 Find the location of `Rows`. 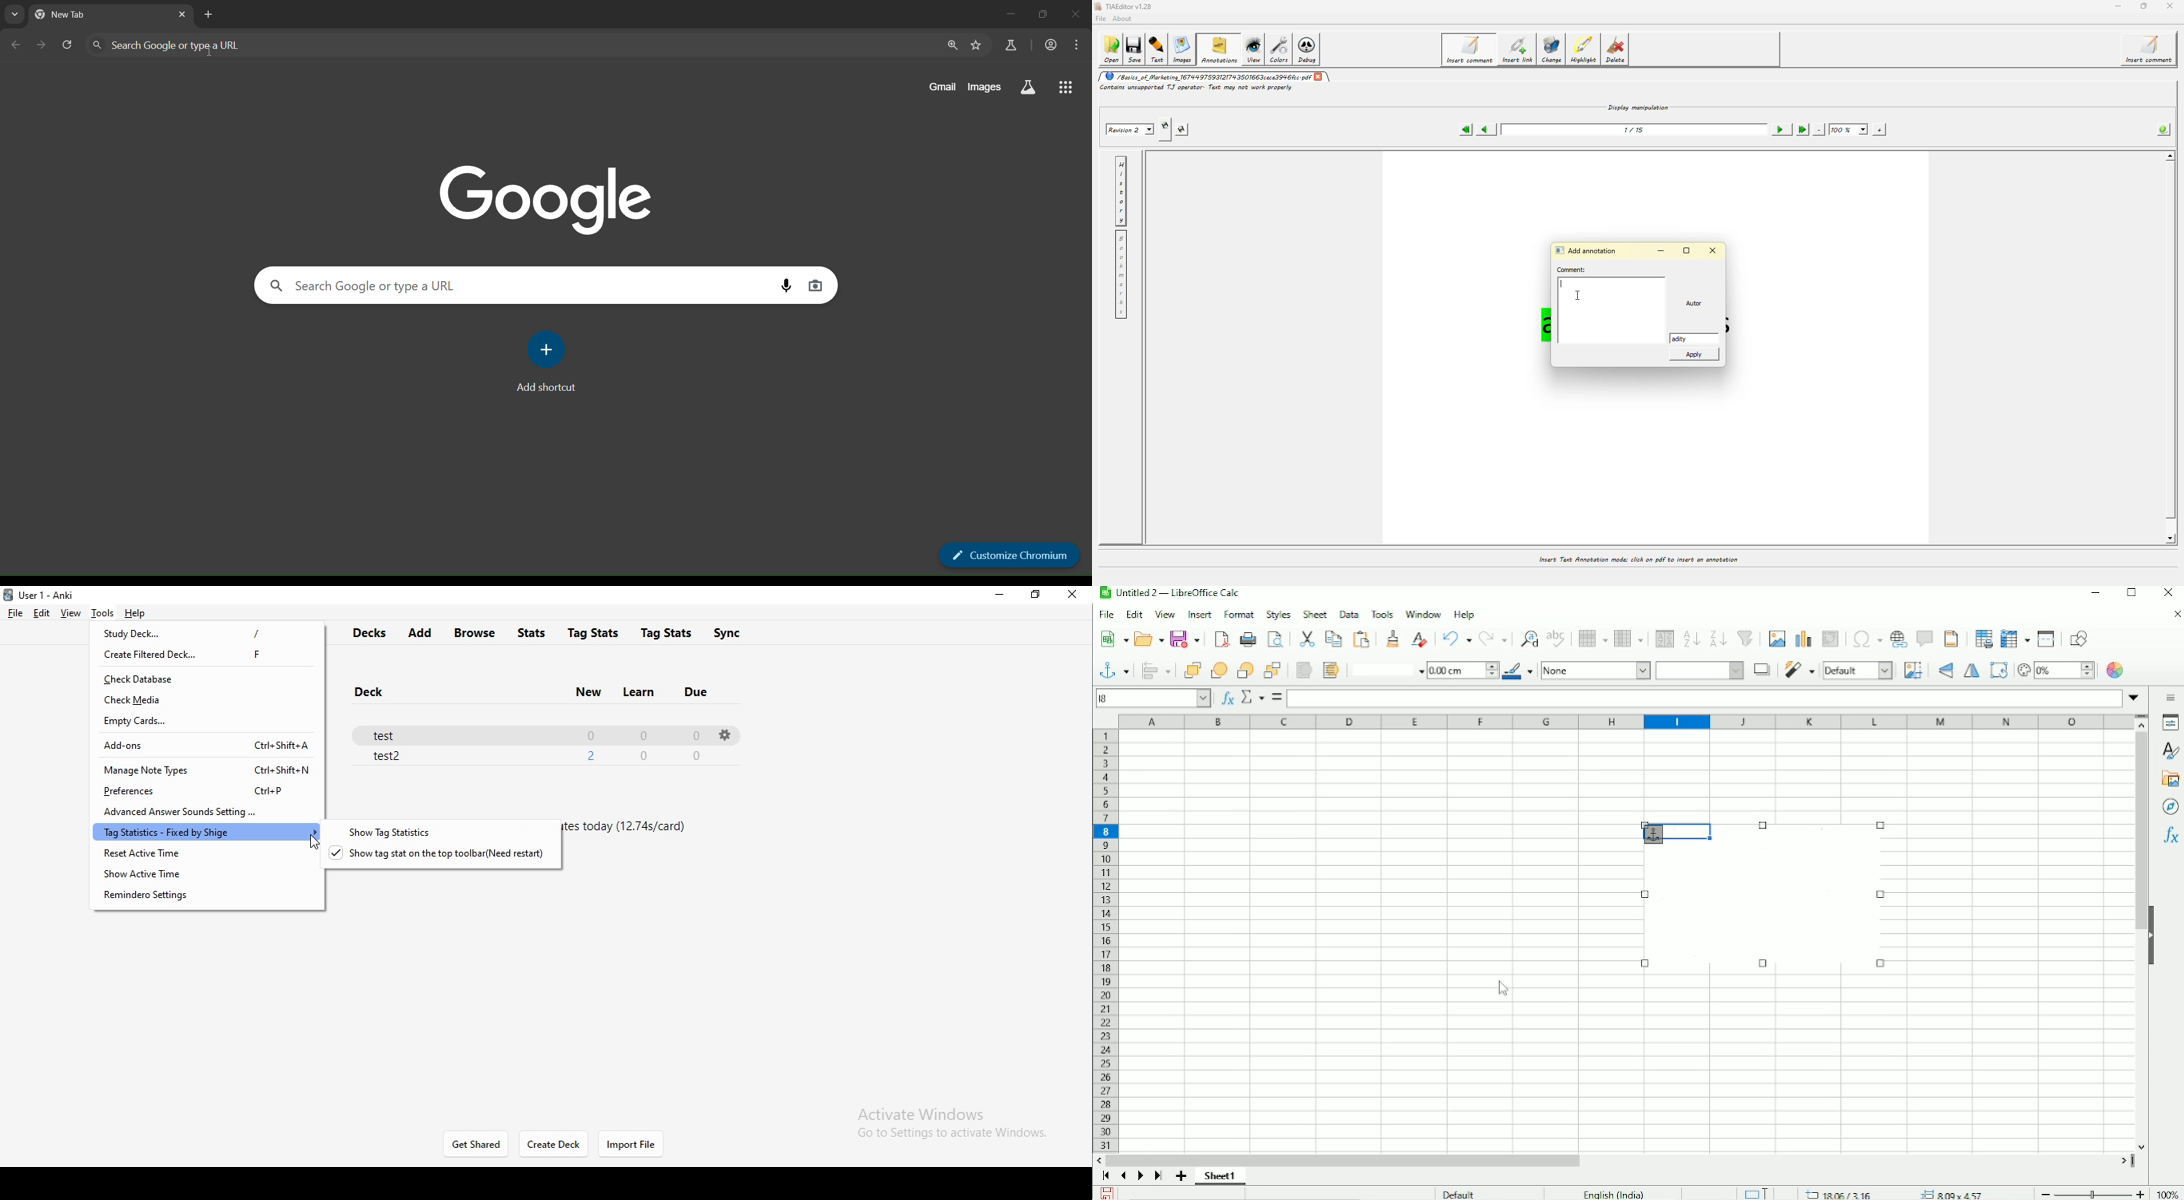

Rows is located at coordinates (1593, 640).